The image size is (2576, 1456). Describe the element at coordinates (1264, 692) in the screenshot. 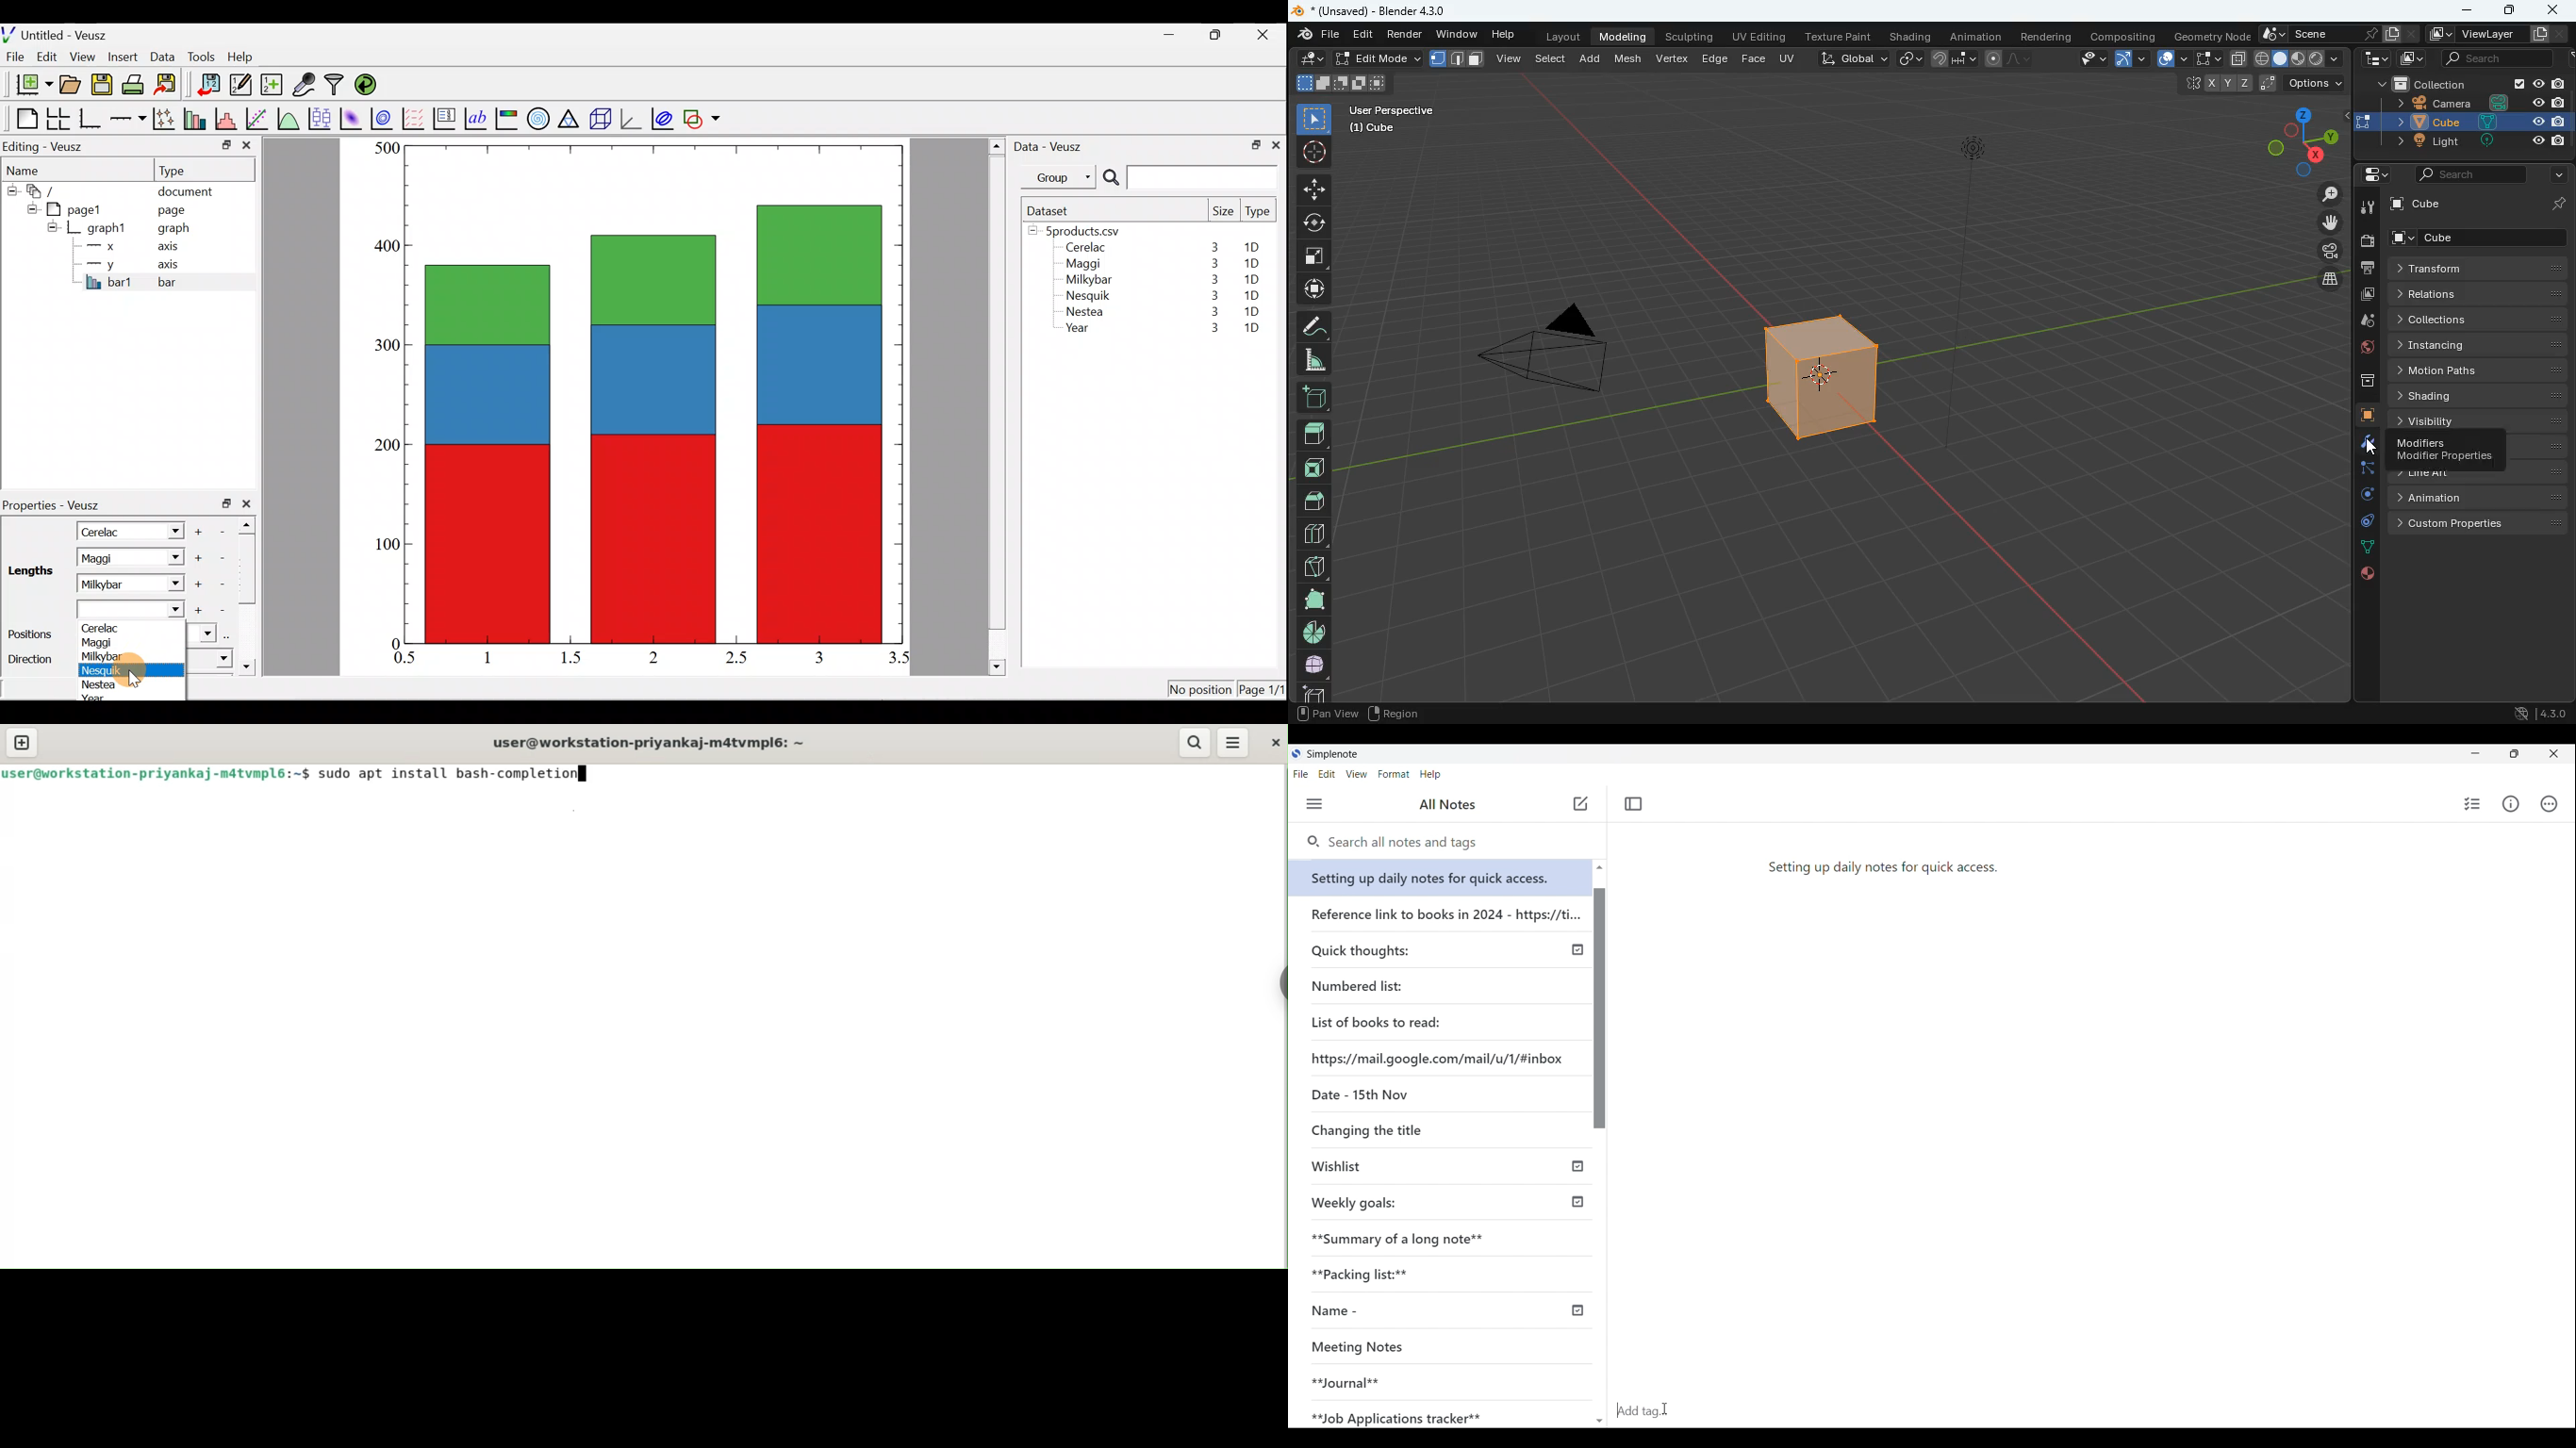

I see `Page 1/11` at that location.